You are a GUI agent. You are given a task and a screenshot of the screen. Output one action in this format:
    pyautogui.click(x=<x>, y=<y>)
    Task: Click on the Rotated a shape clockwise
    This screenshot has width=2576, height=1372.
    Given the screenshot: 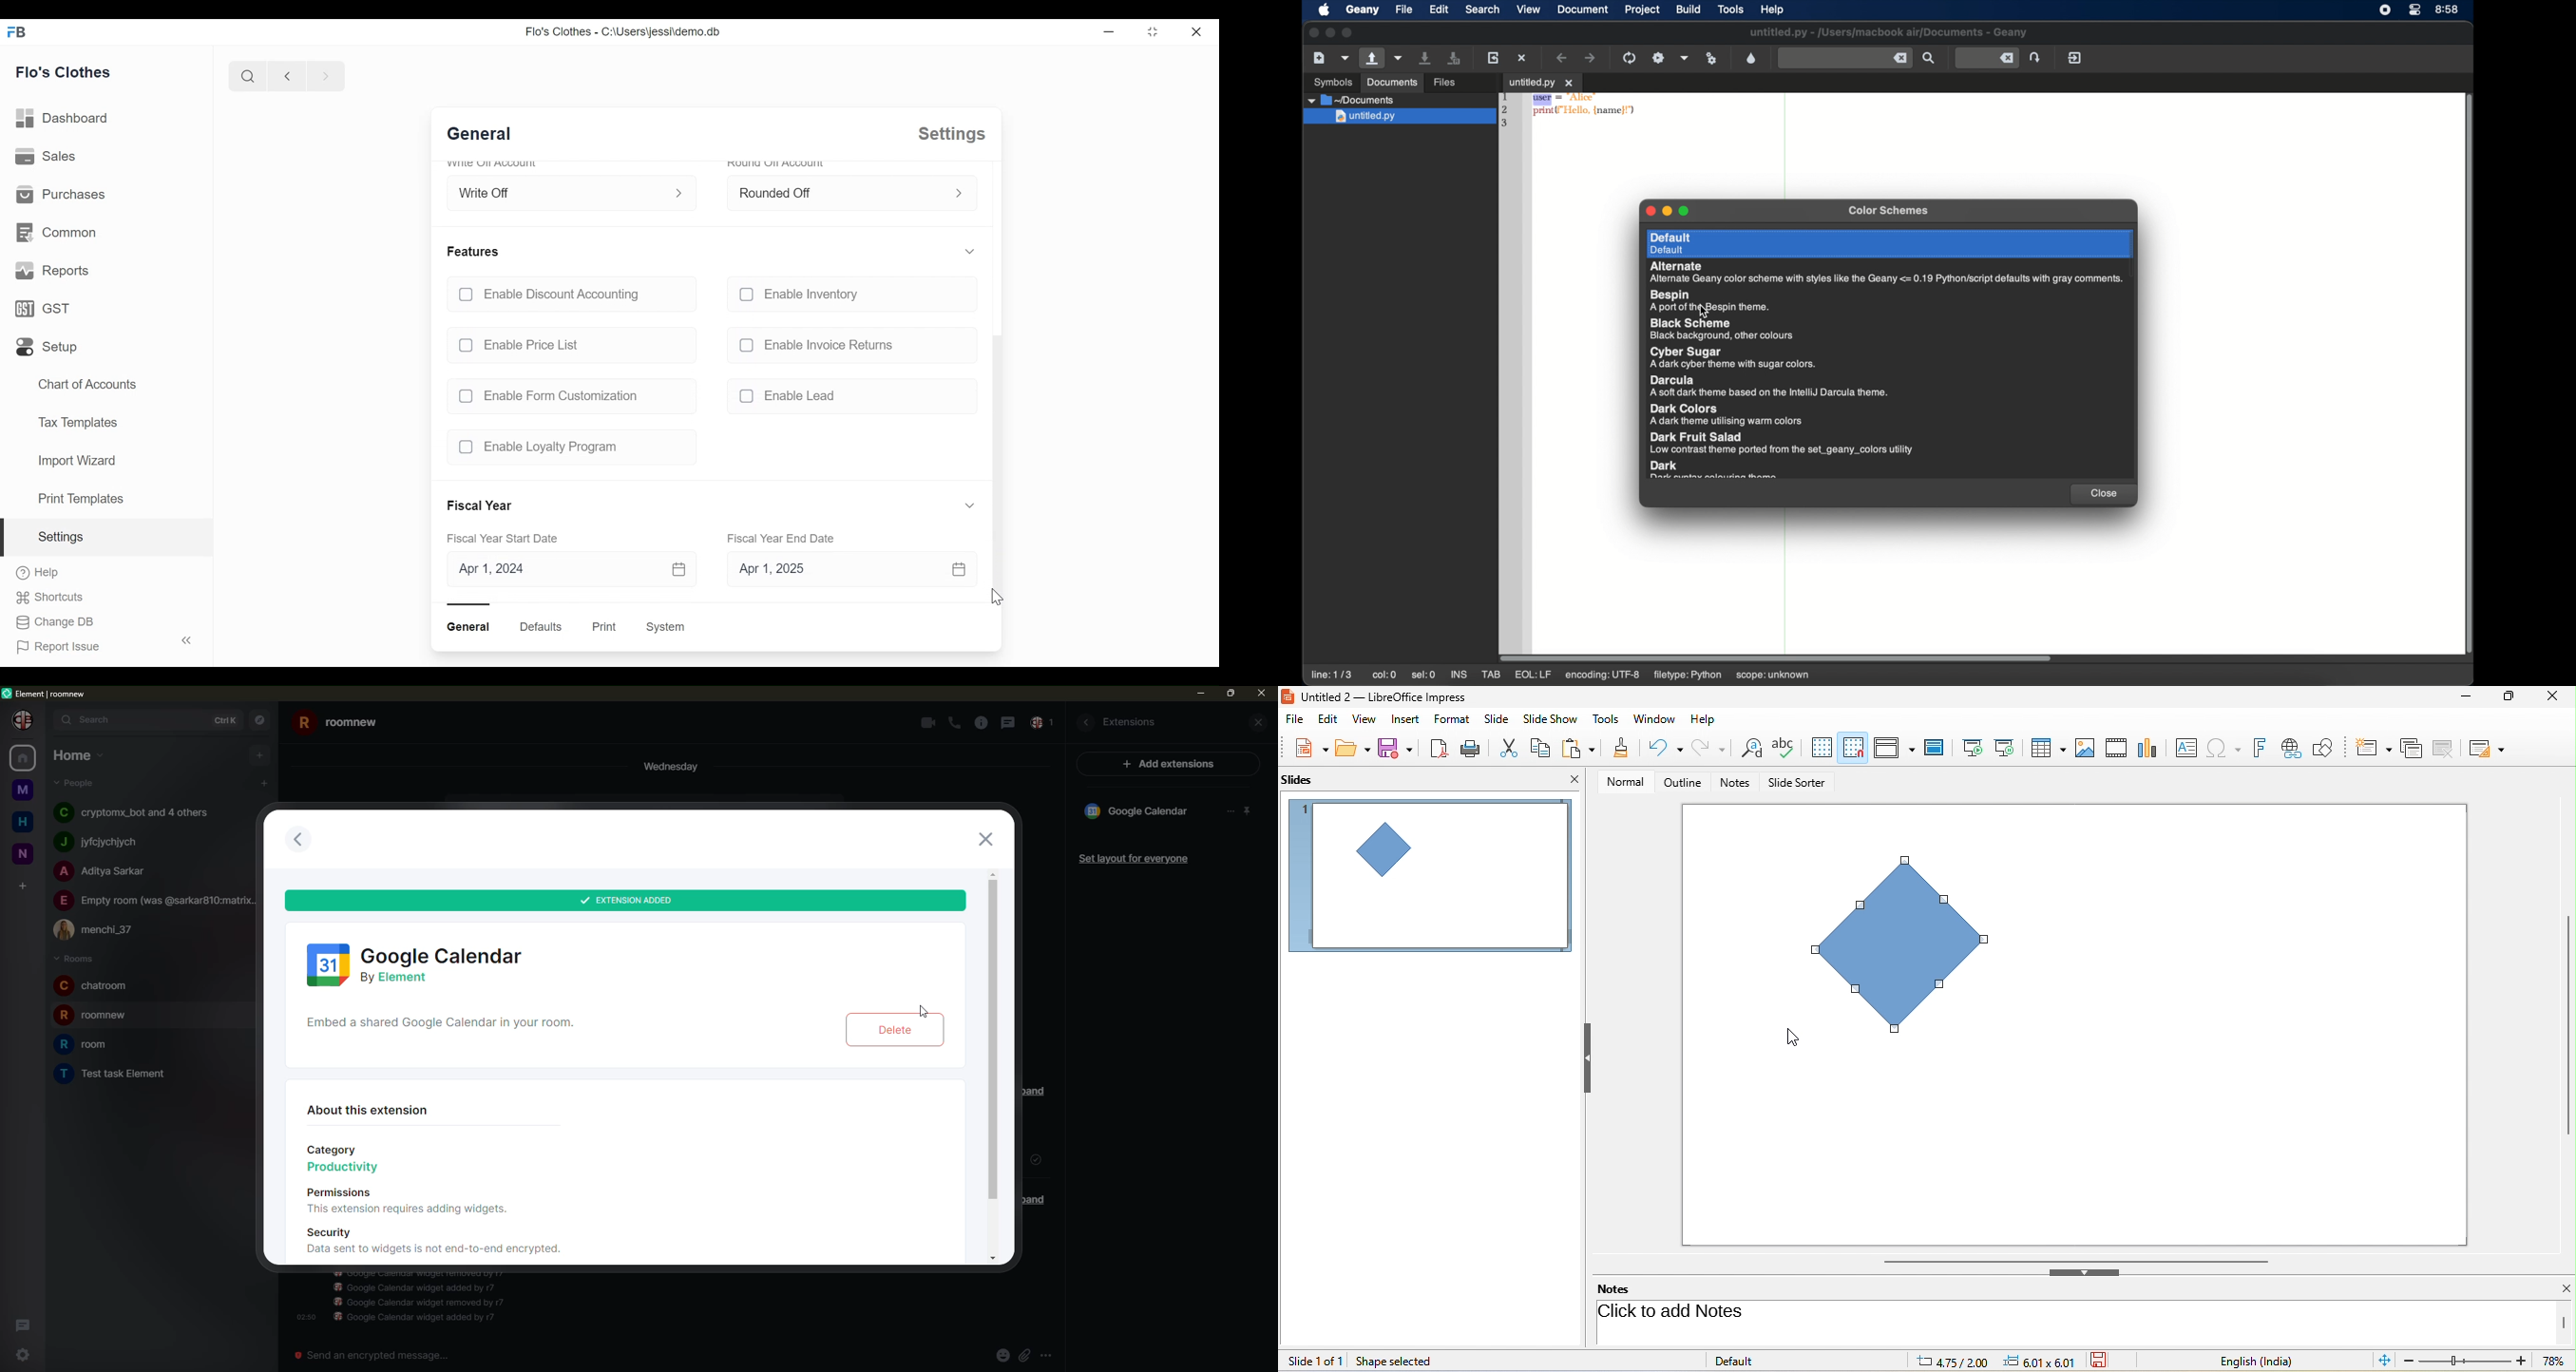 What is the action you would take?
    pyautogui.click(x=1916, y=951)
    